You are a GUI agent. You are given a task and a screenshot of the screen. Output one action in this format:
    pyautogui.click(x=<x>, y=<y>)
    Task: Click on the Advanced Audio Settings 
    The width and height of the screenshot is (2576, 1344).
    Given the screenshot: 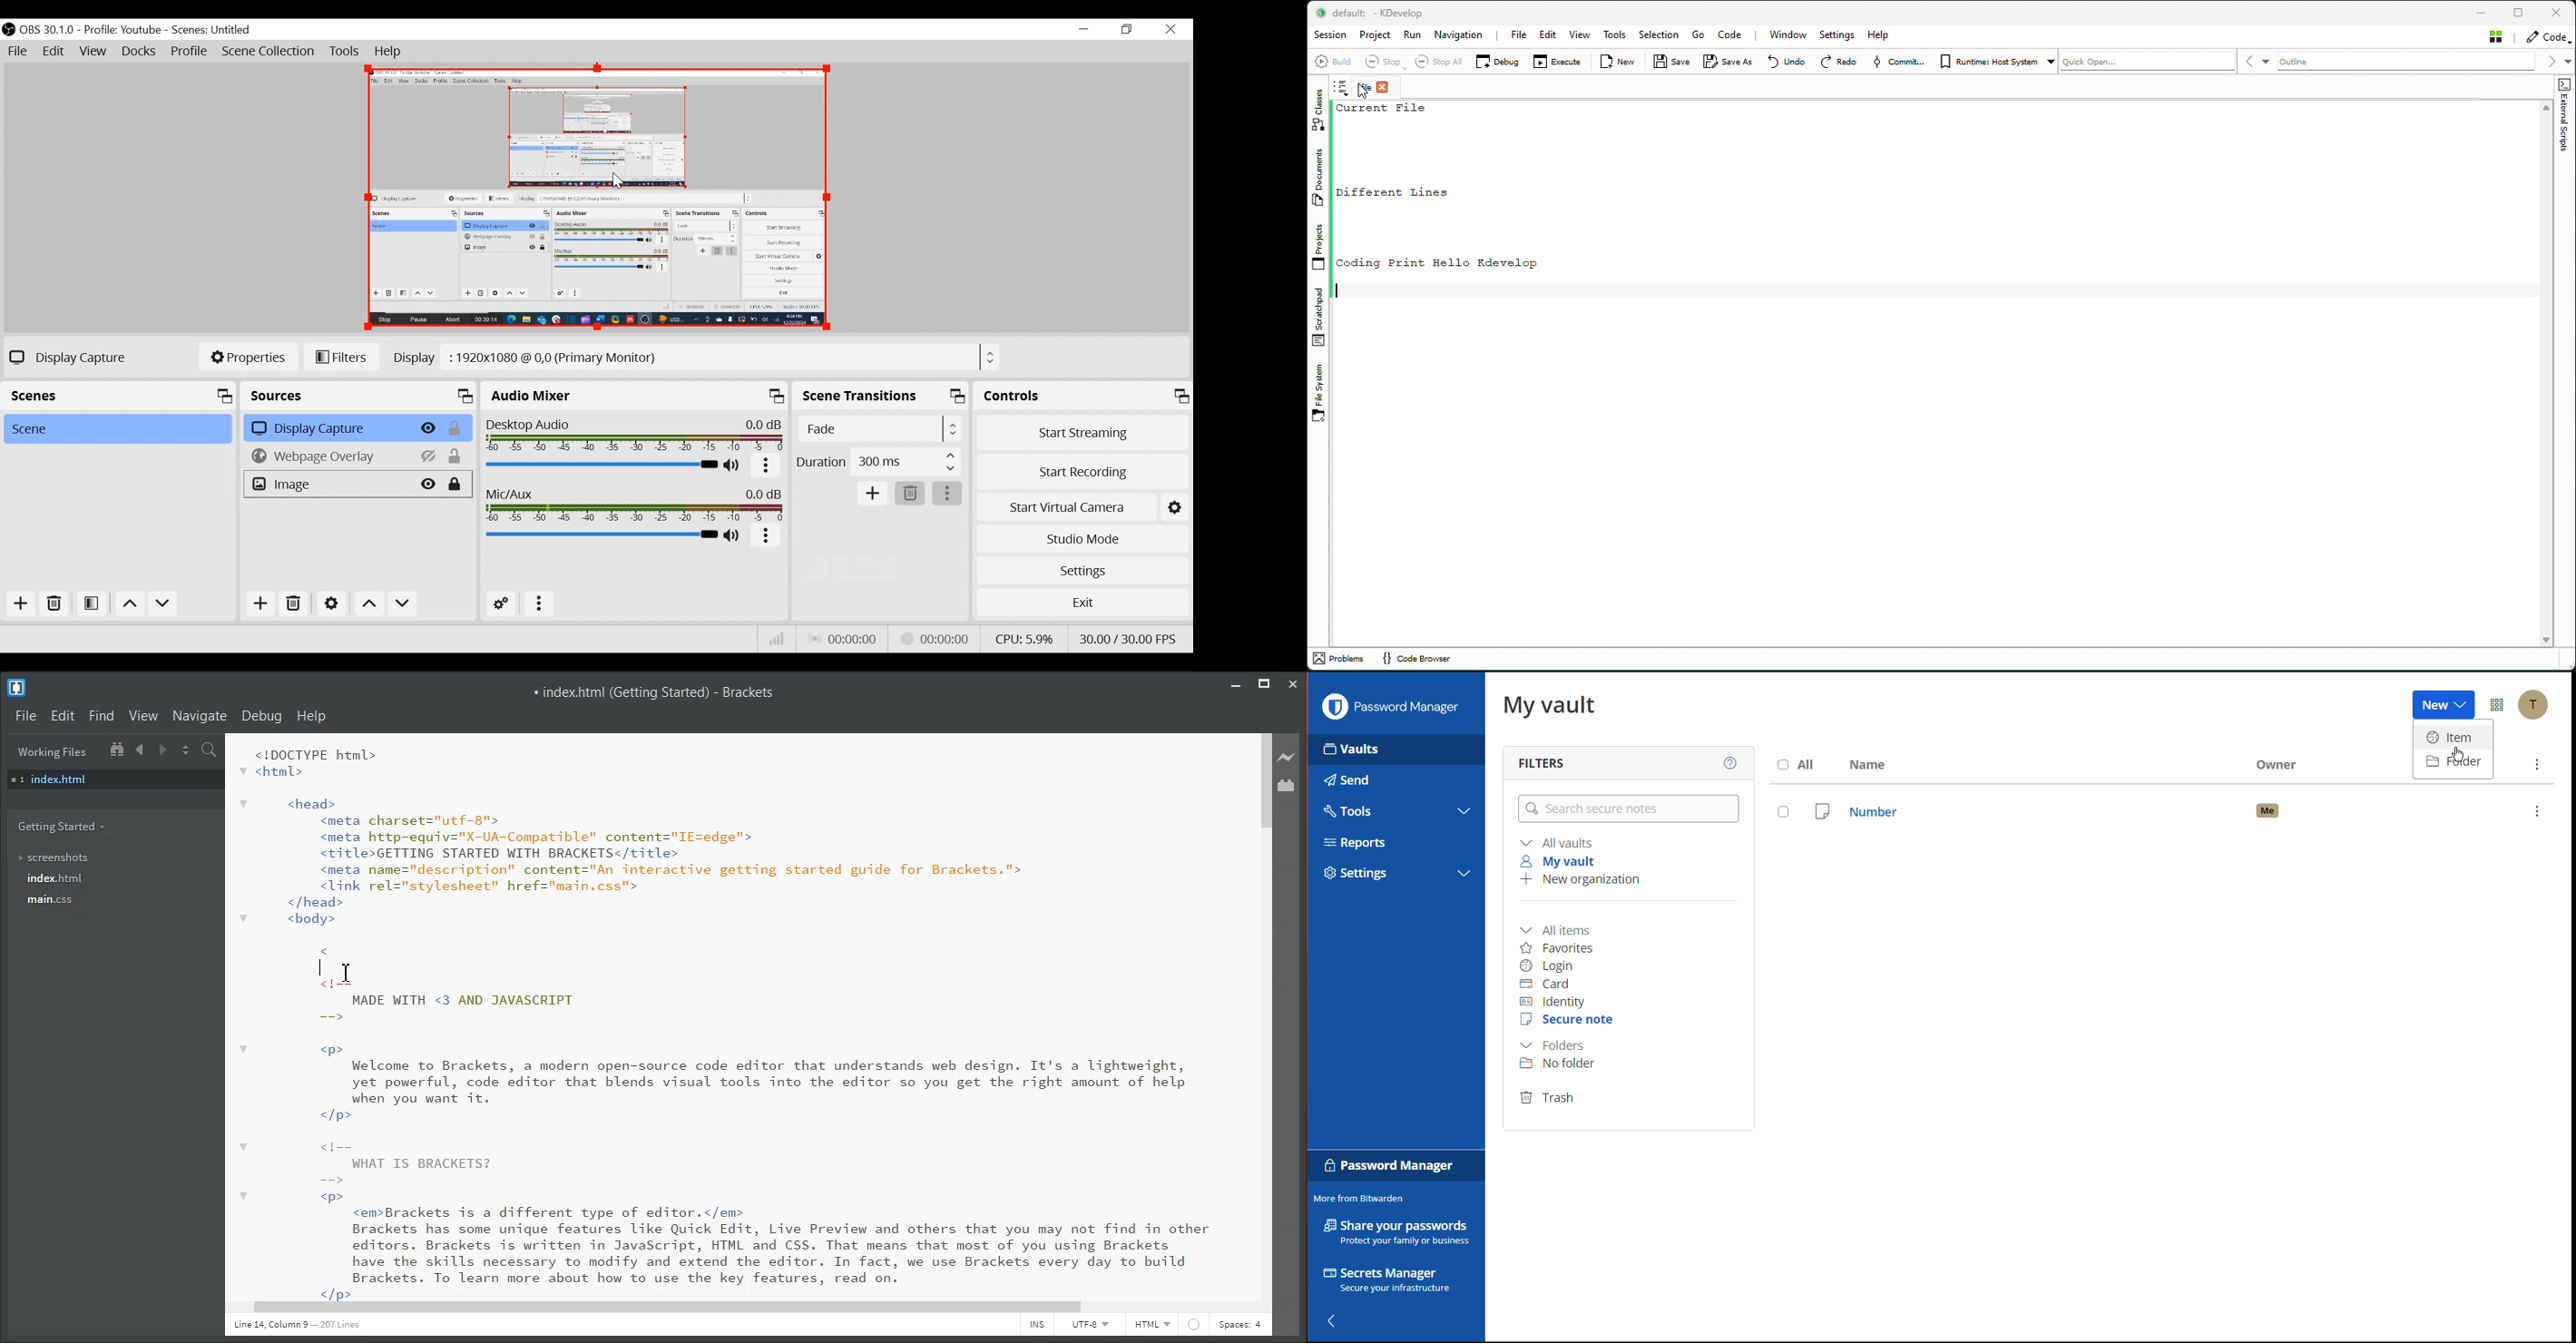 What is the action you would take?
    pyautogui.click(x=500, y=605)
    